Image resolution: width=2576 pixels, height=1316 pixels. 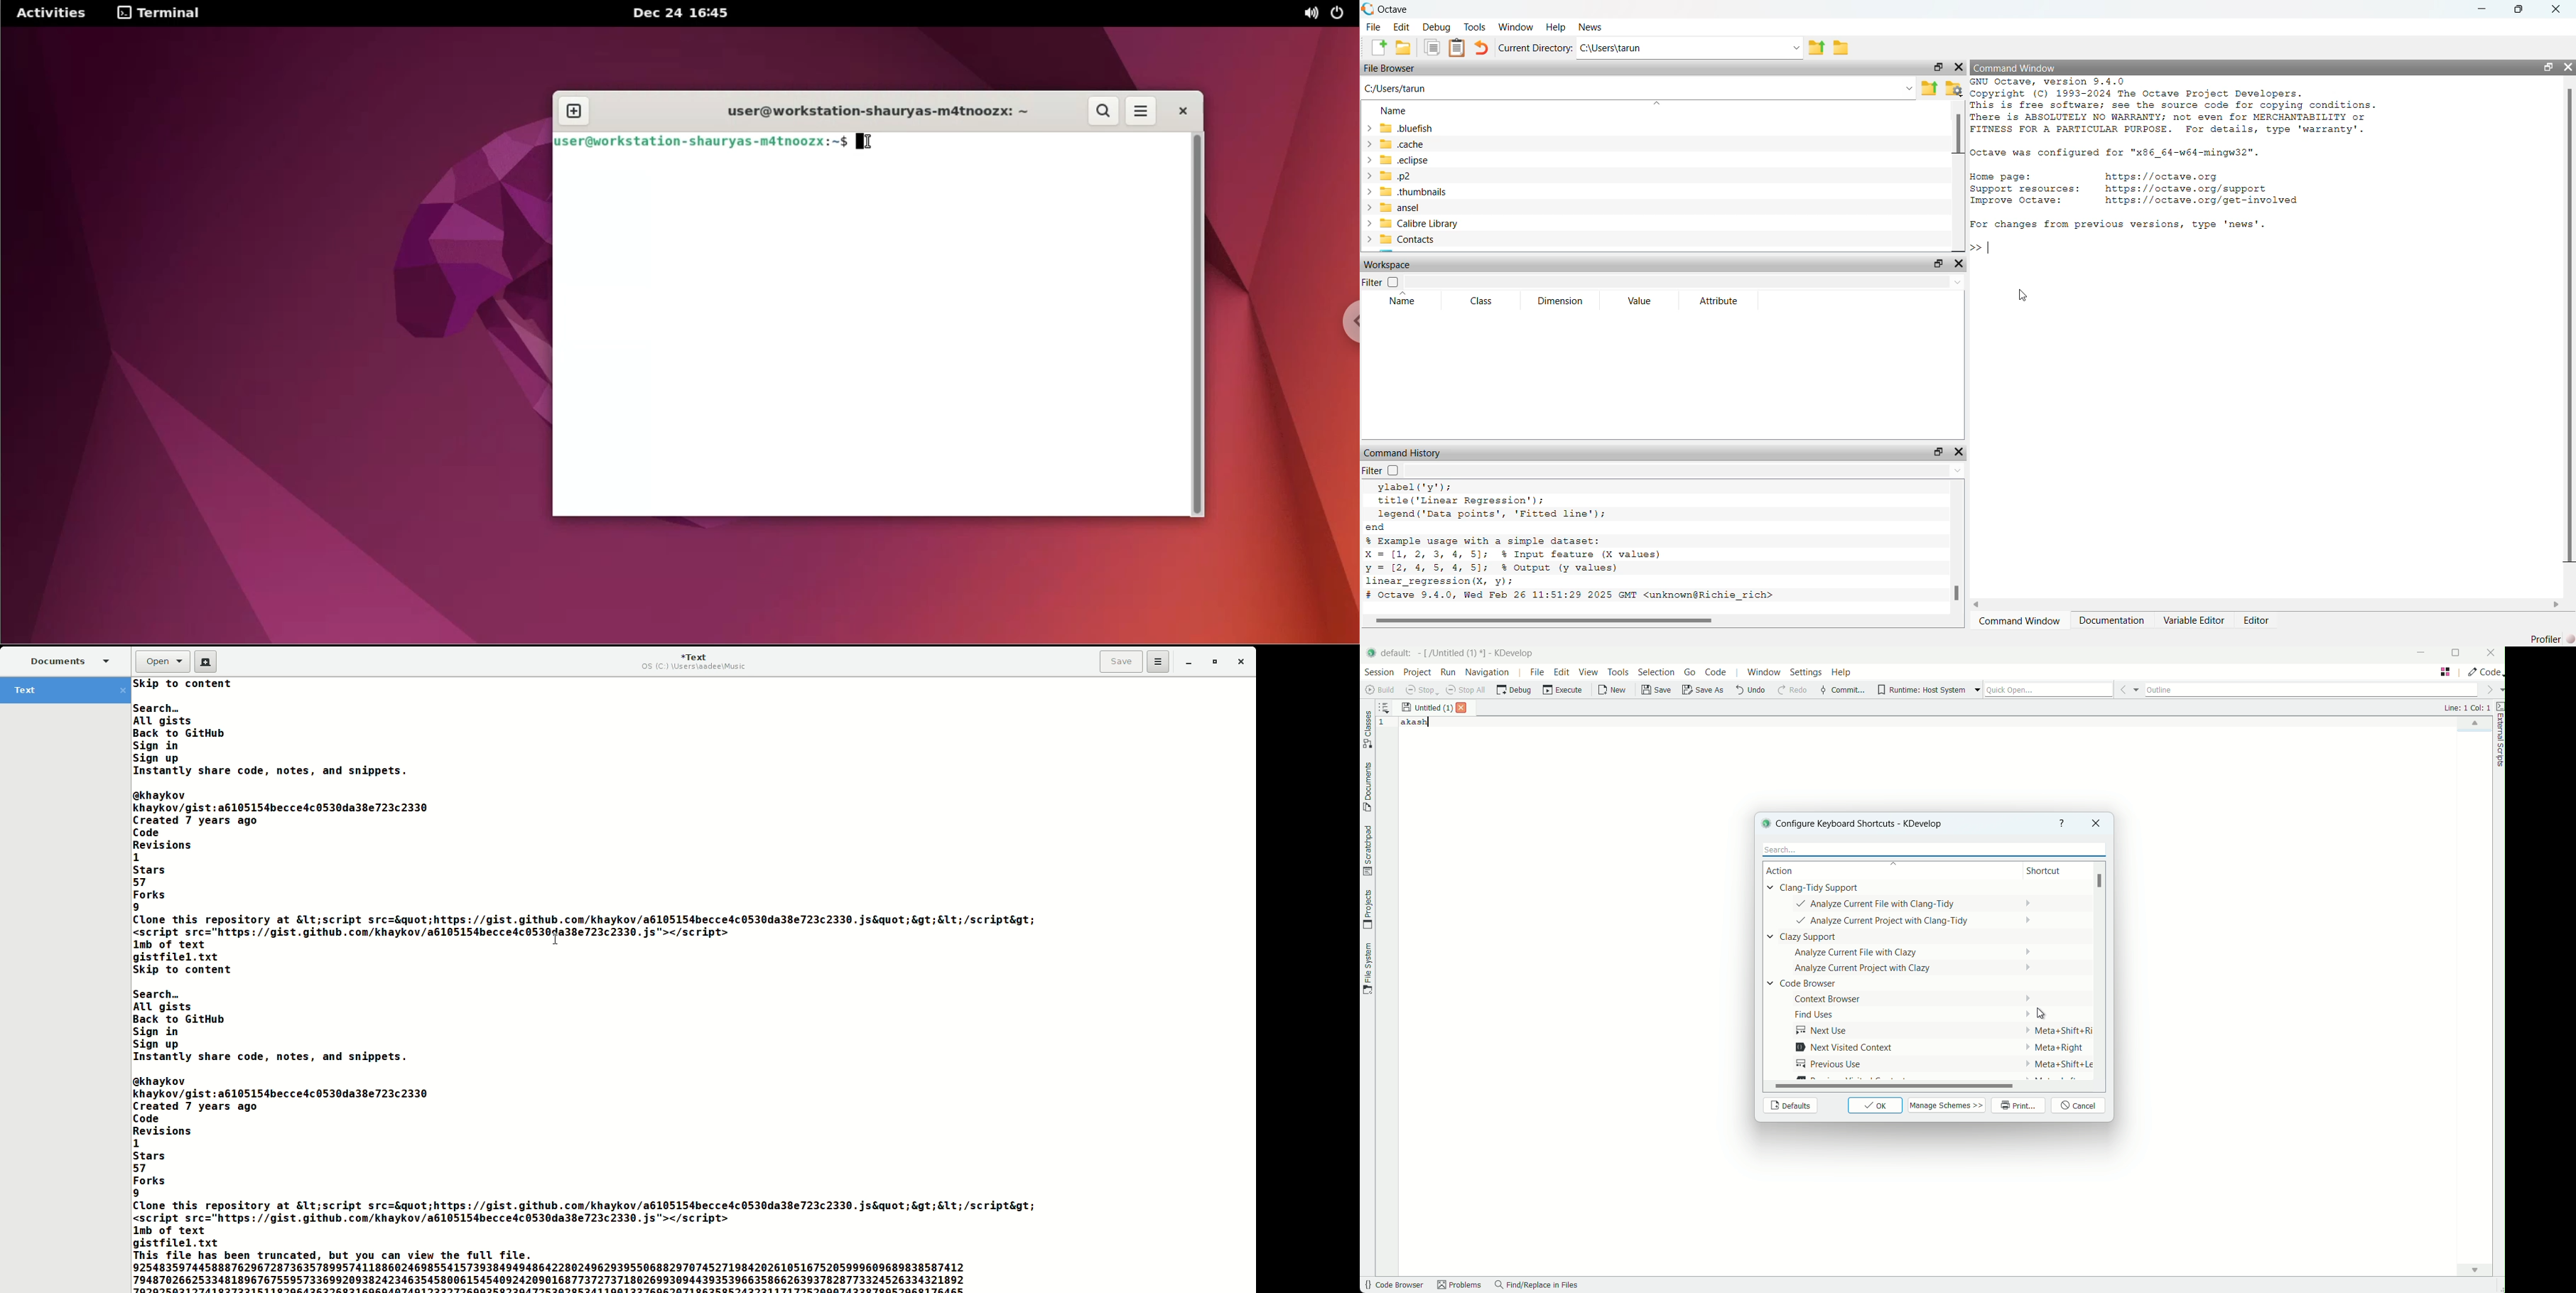 What do you see at coordinates (1959, 263) in the screenshot?
I see `close widget` at bounding box center [1959, 263].